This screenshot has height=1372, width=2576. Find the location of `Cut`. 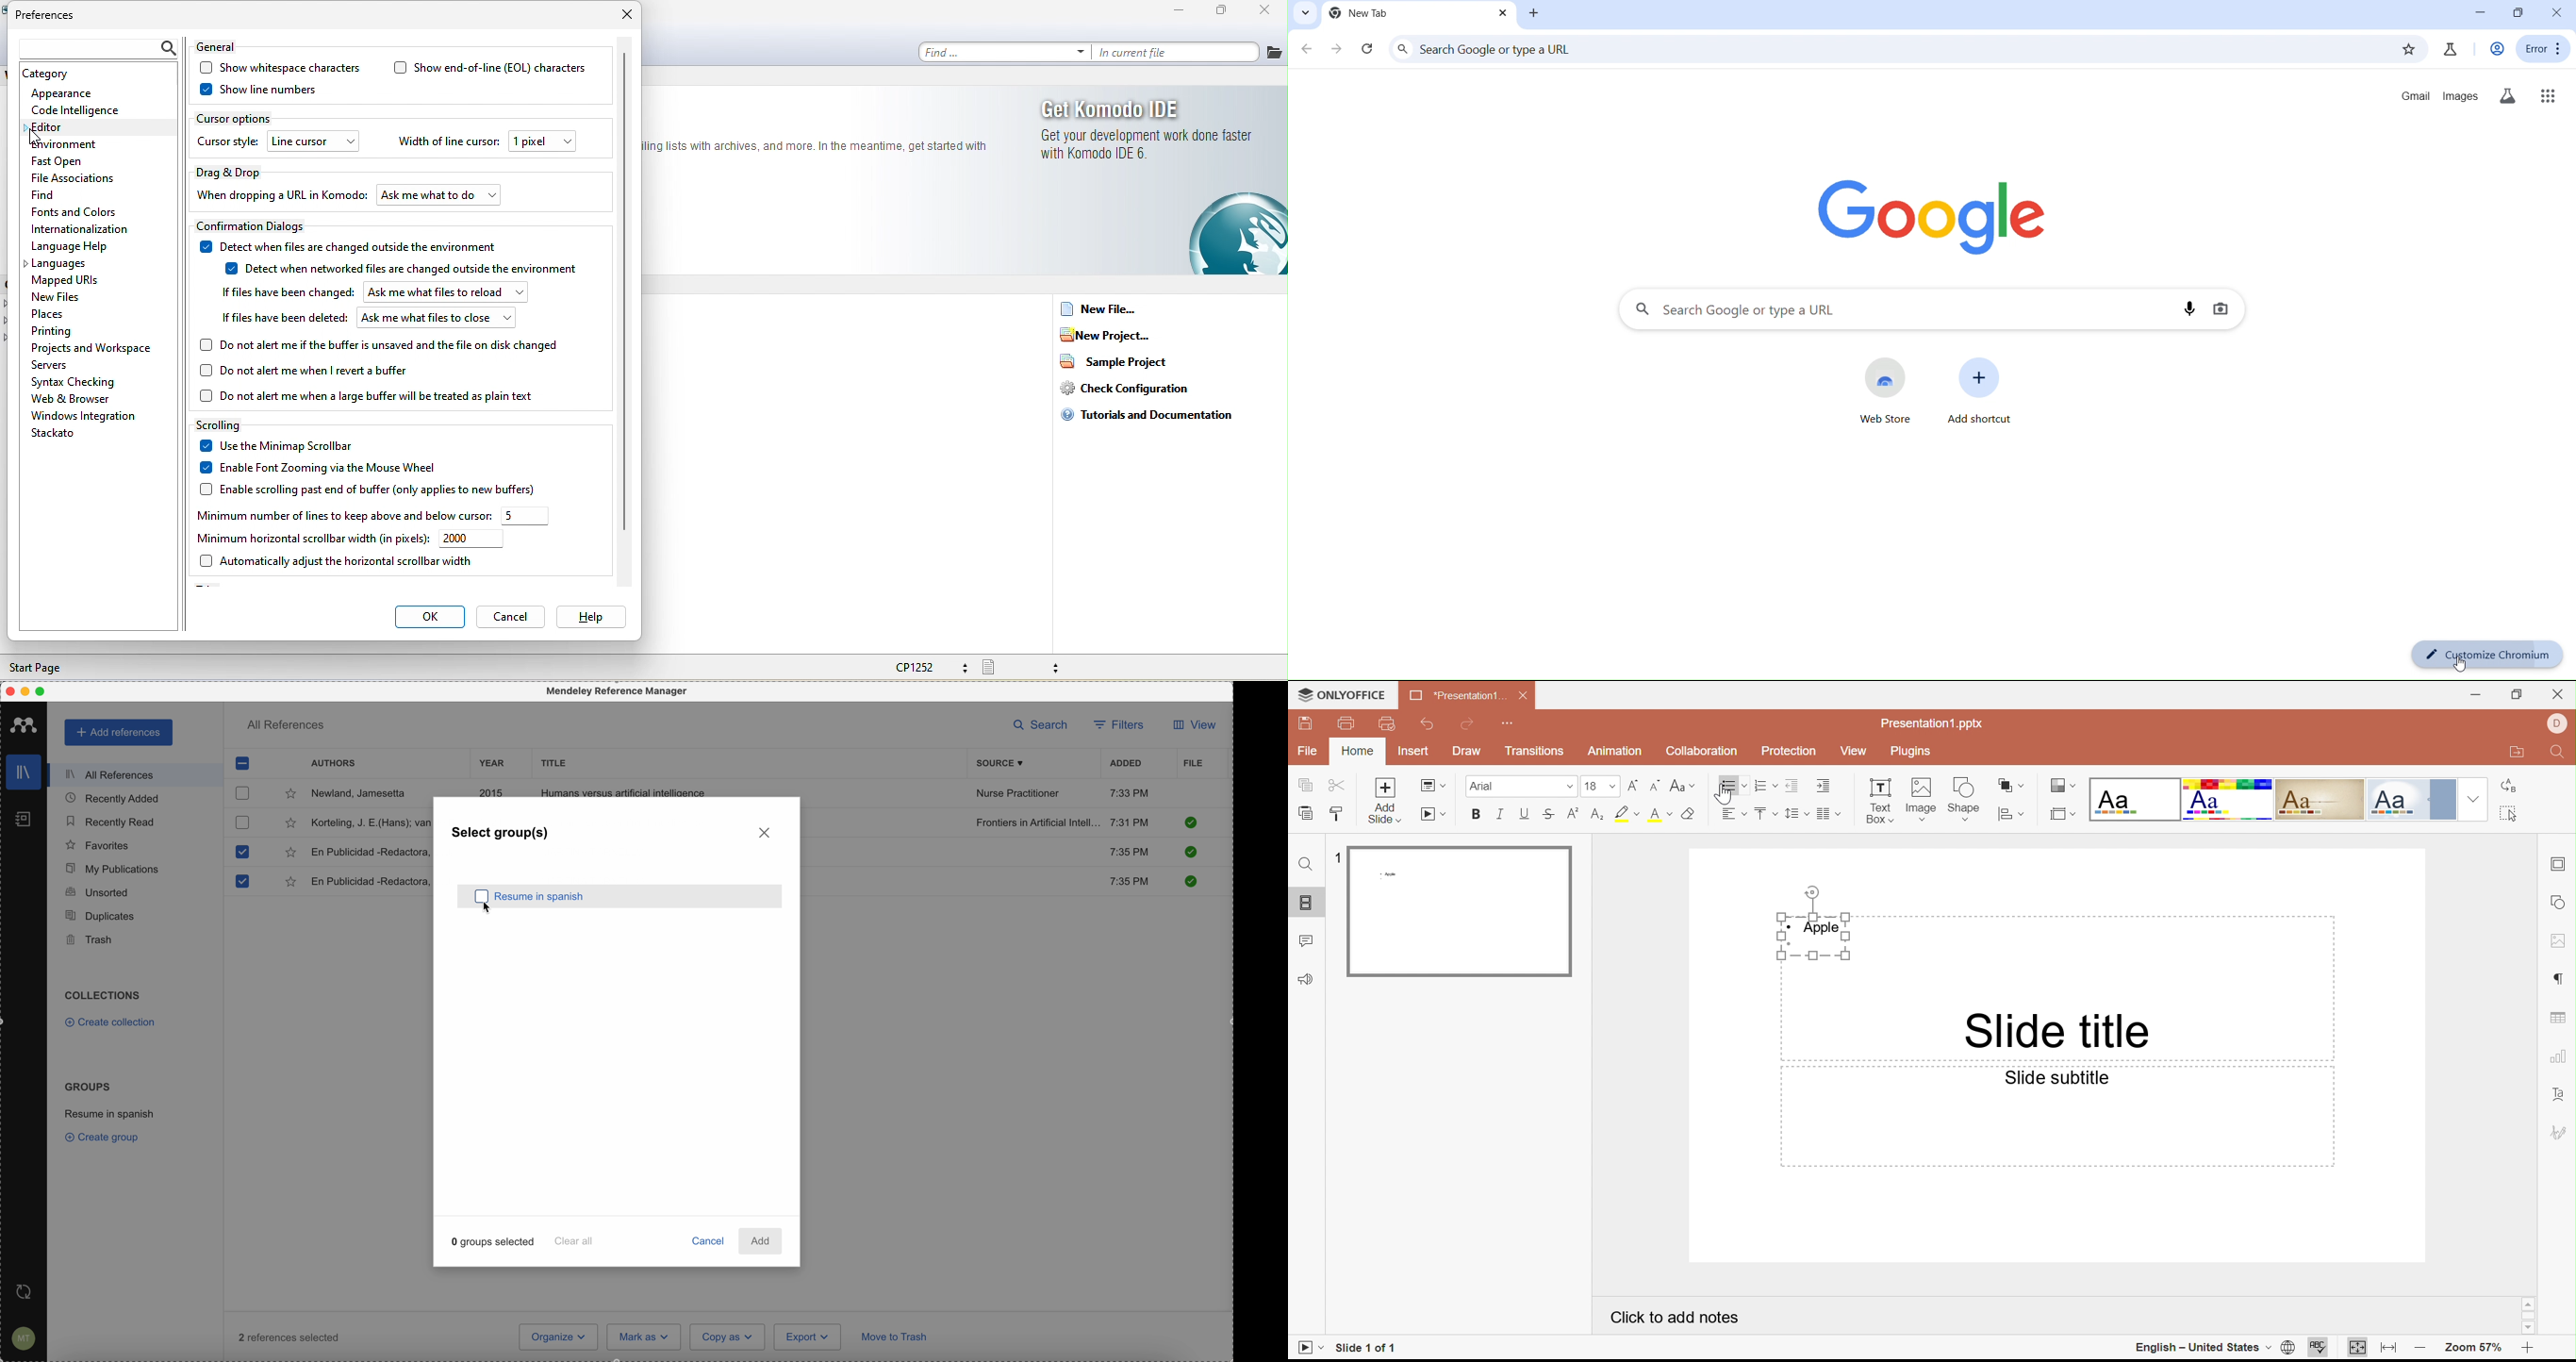

Cut is located at coordinates (1338, 786).